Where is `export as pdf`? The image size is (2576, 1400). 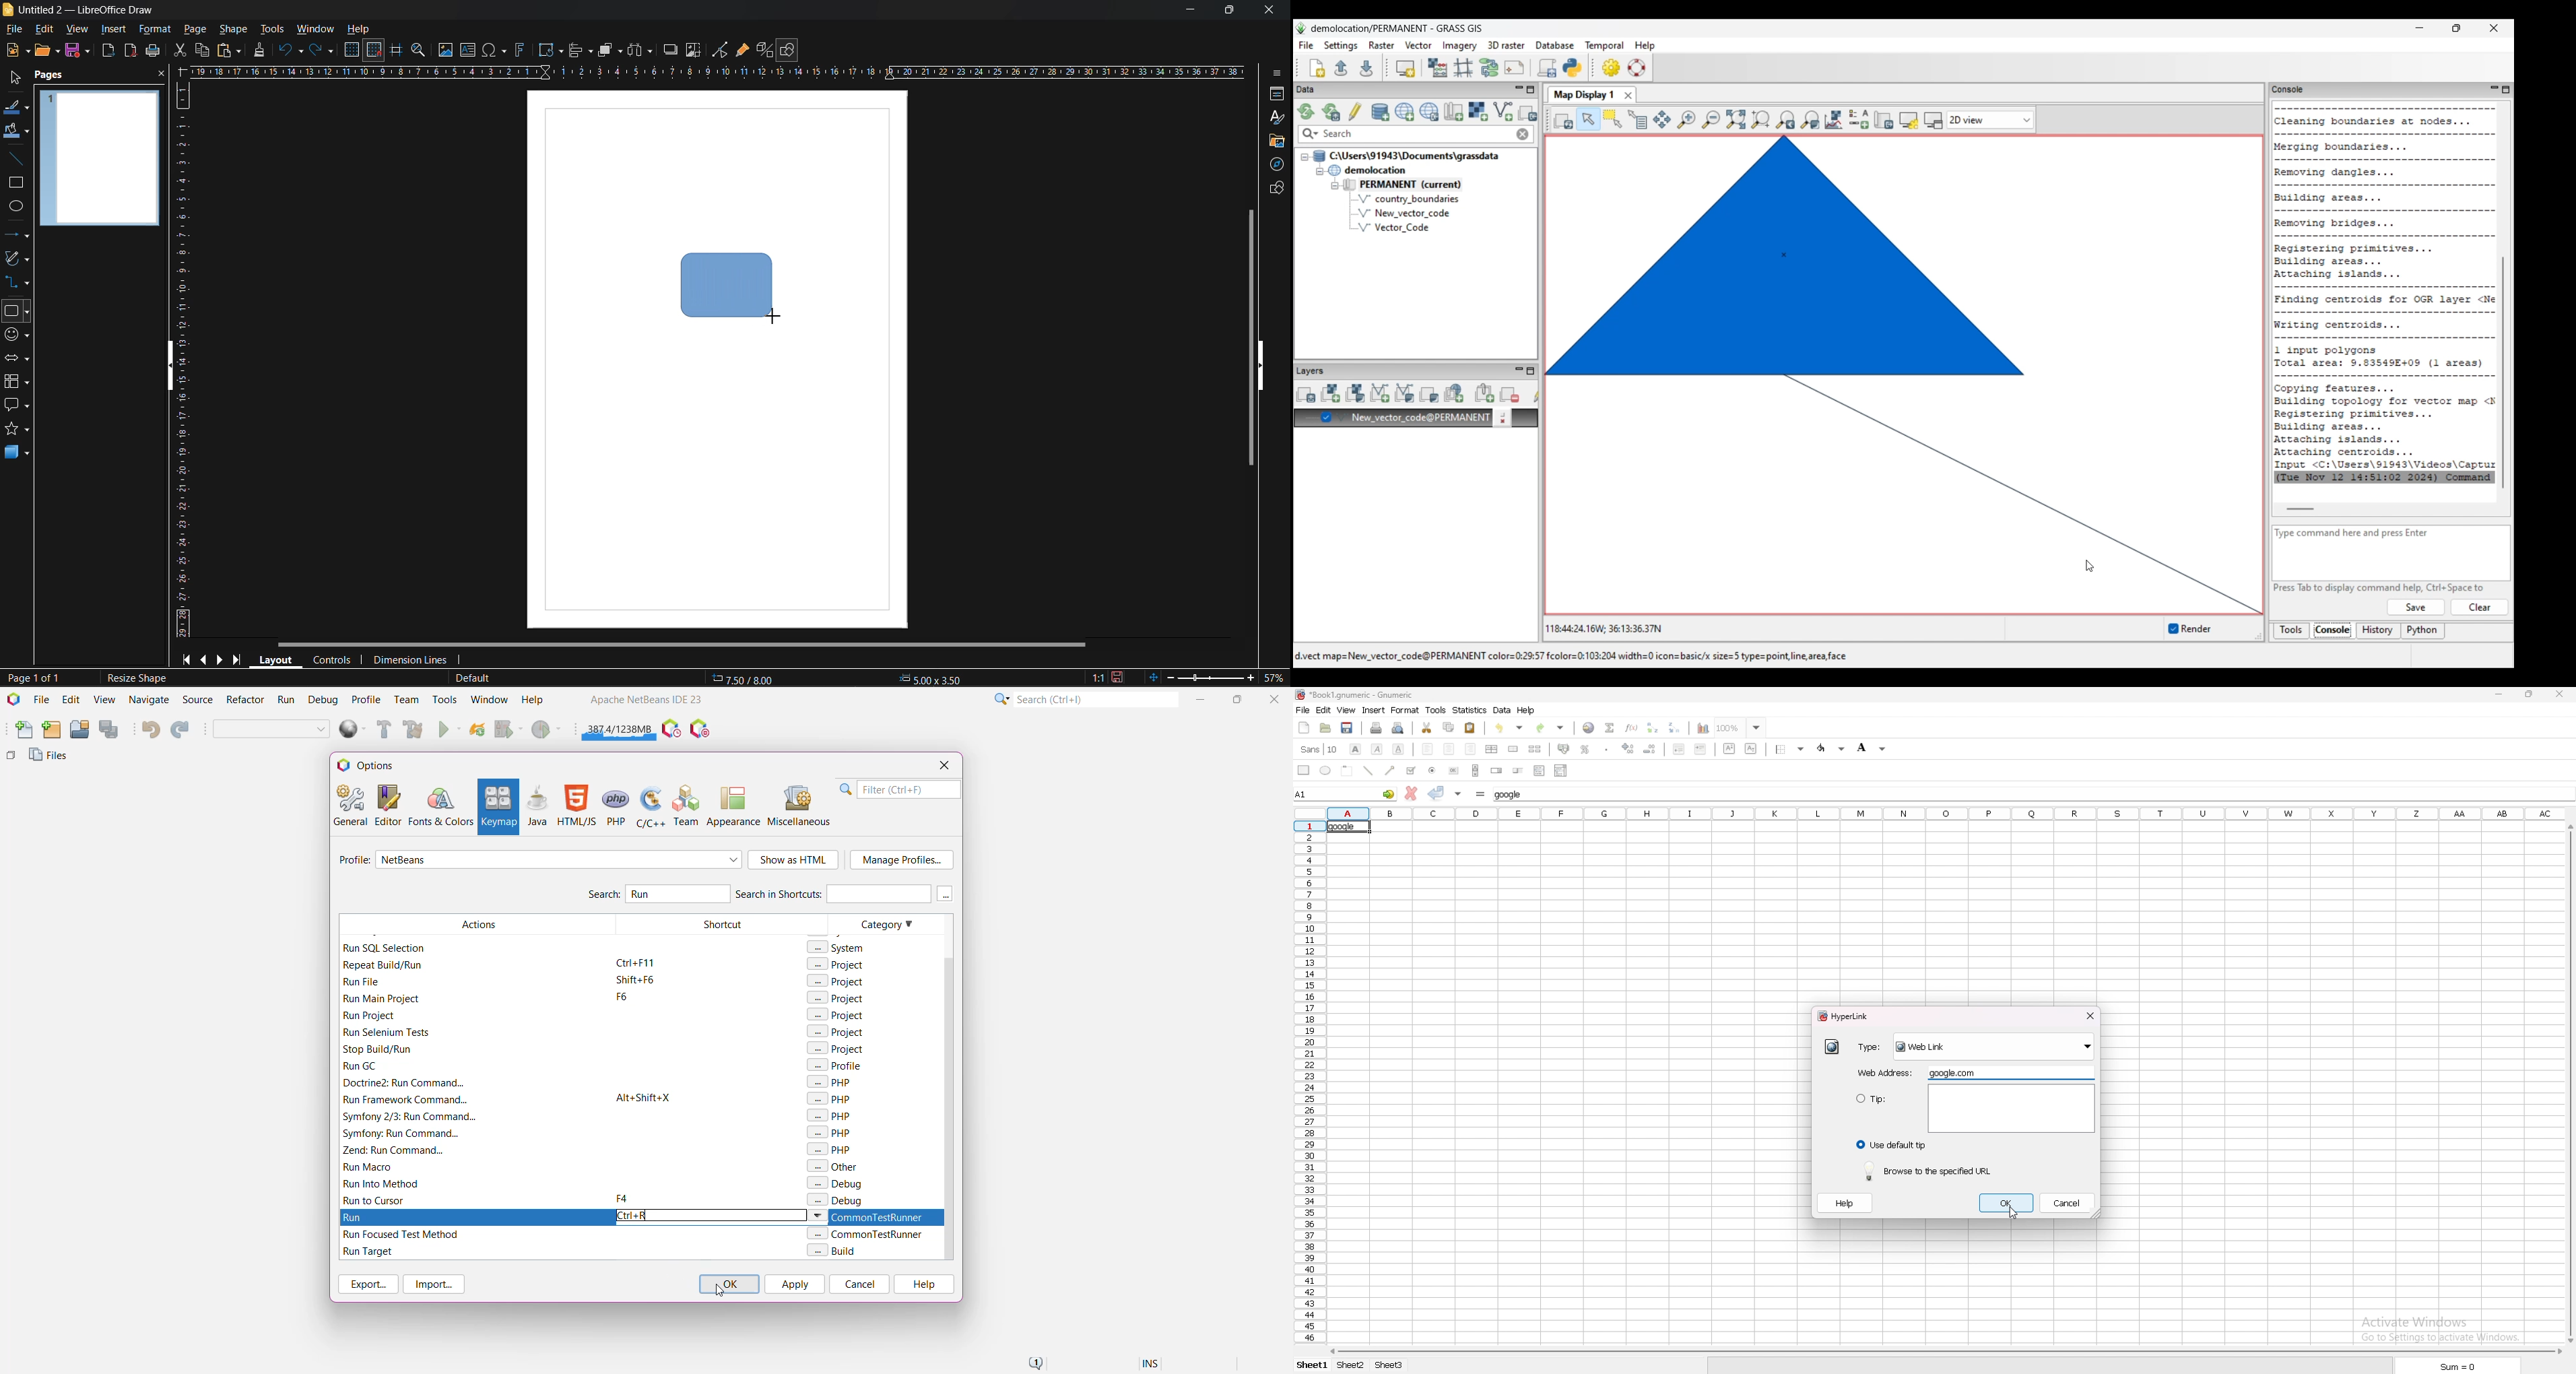 export as pdf is located at coordinates (130, 50).